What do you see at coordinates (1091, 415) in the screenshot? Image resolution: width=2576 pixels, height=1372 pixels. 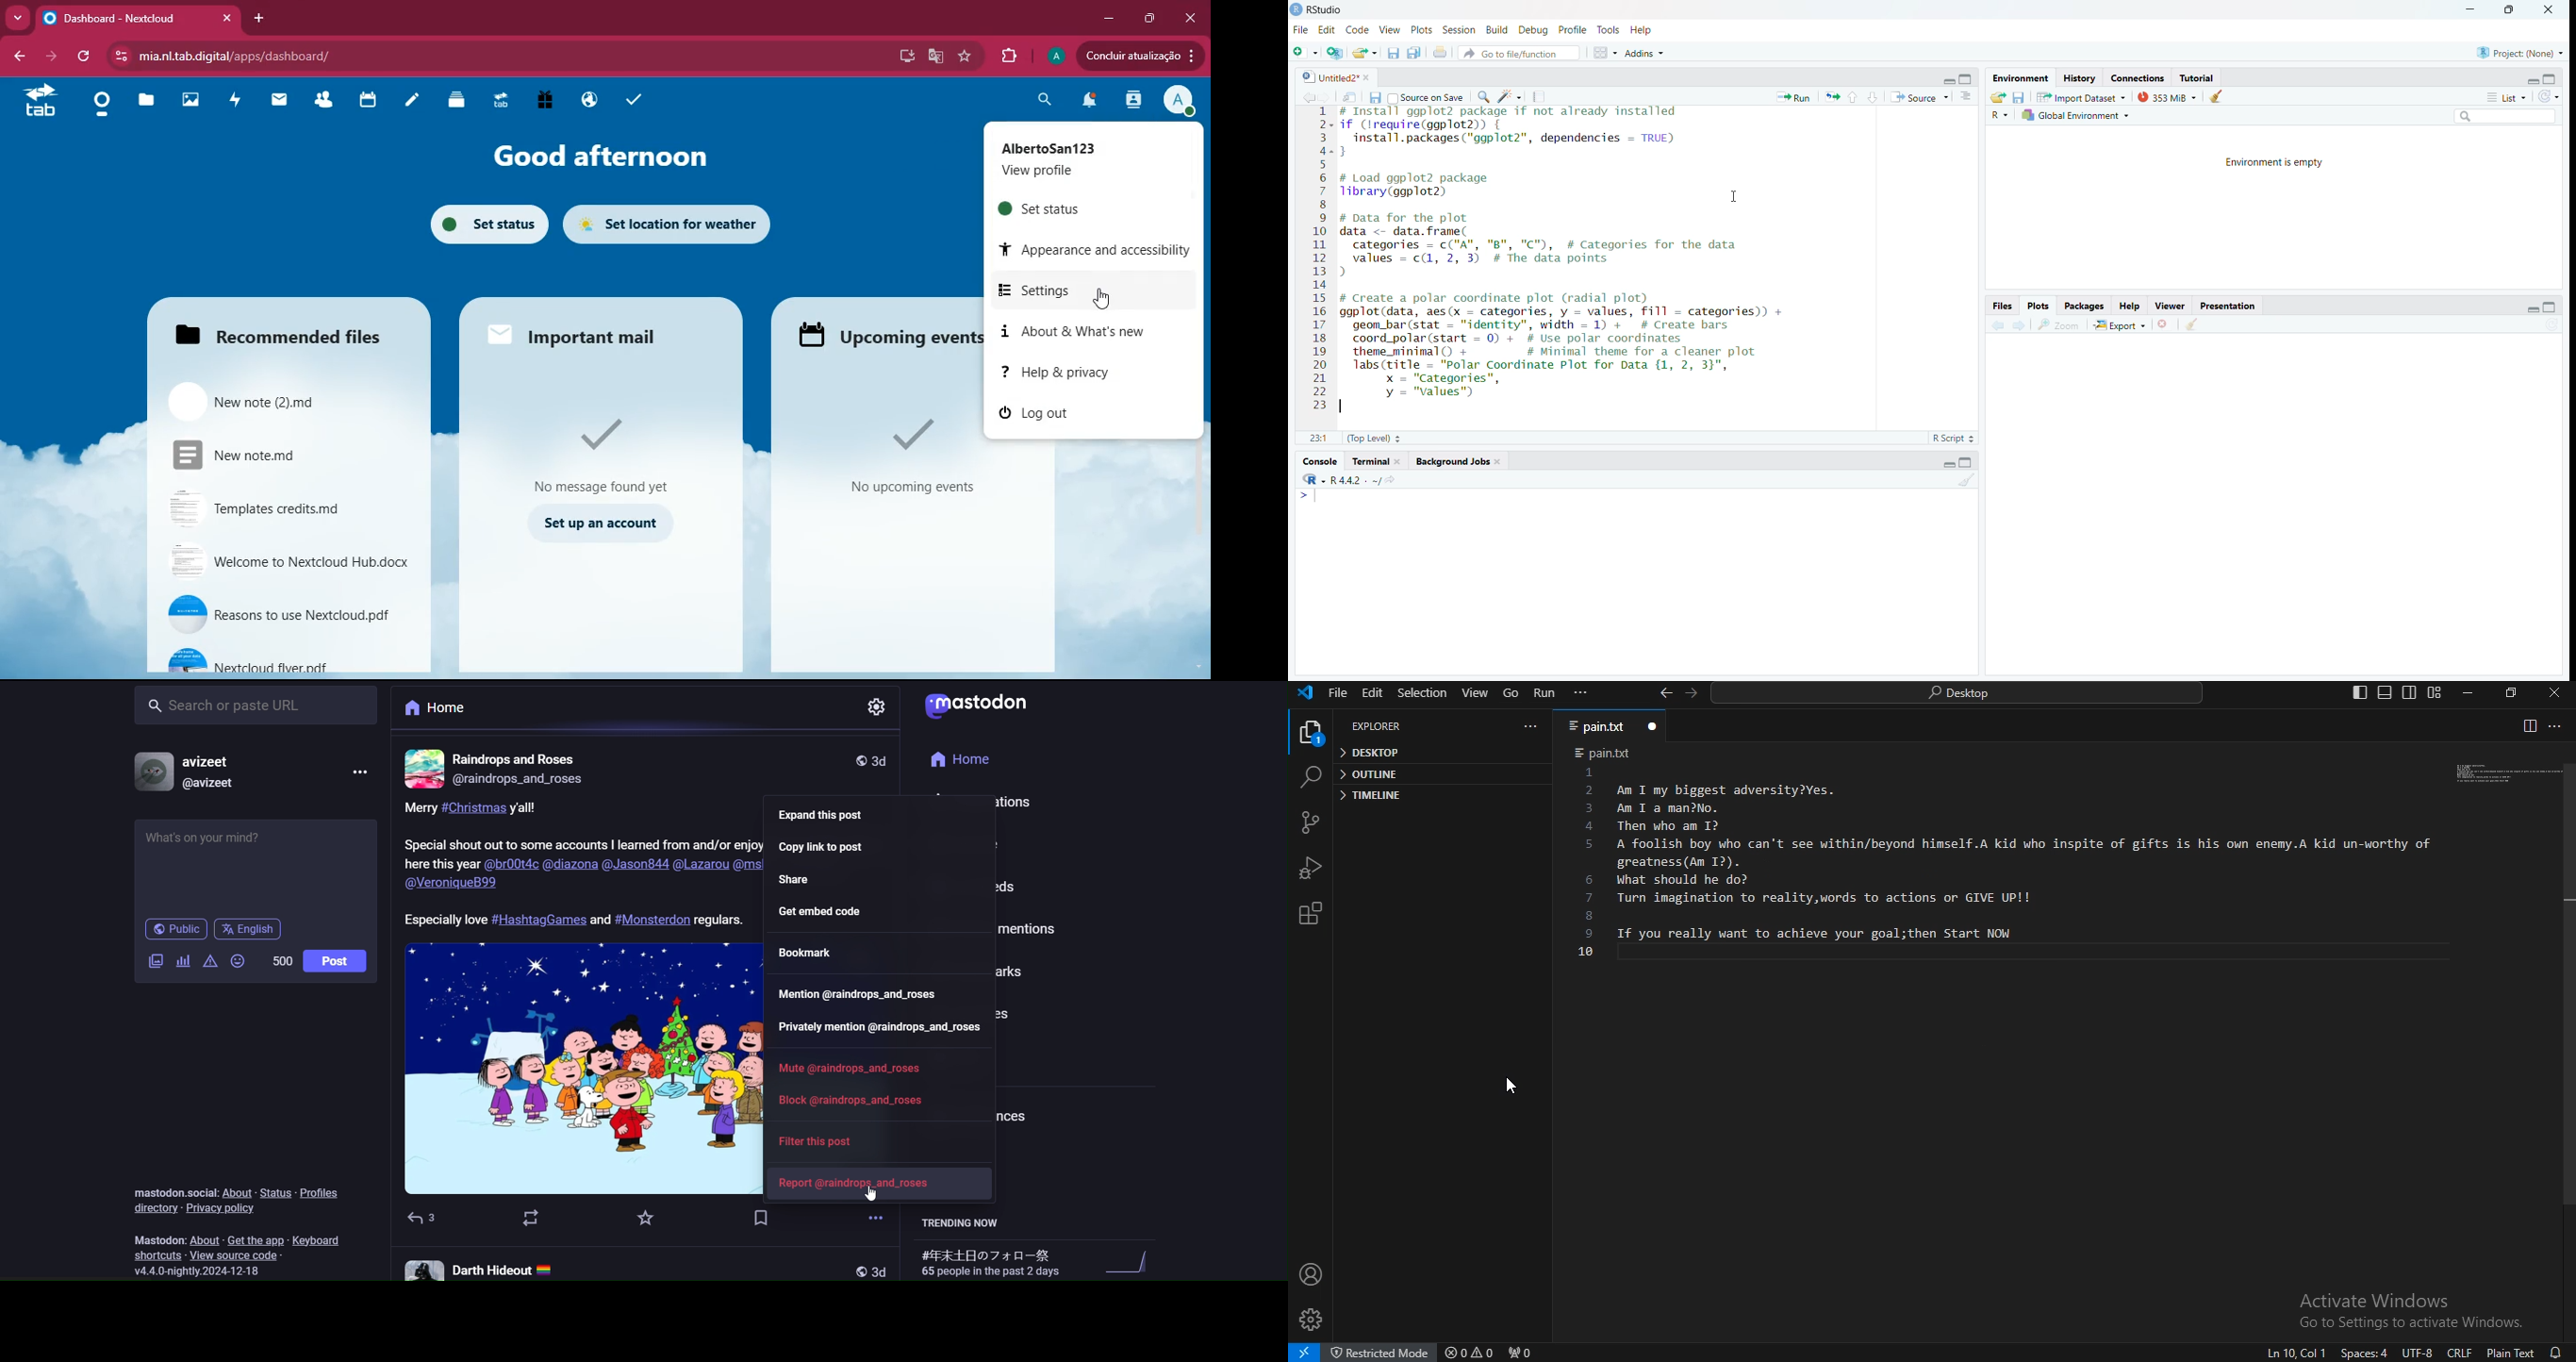 I see `log out` at bounding box center [1091, 415].